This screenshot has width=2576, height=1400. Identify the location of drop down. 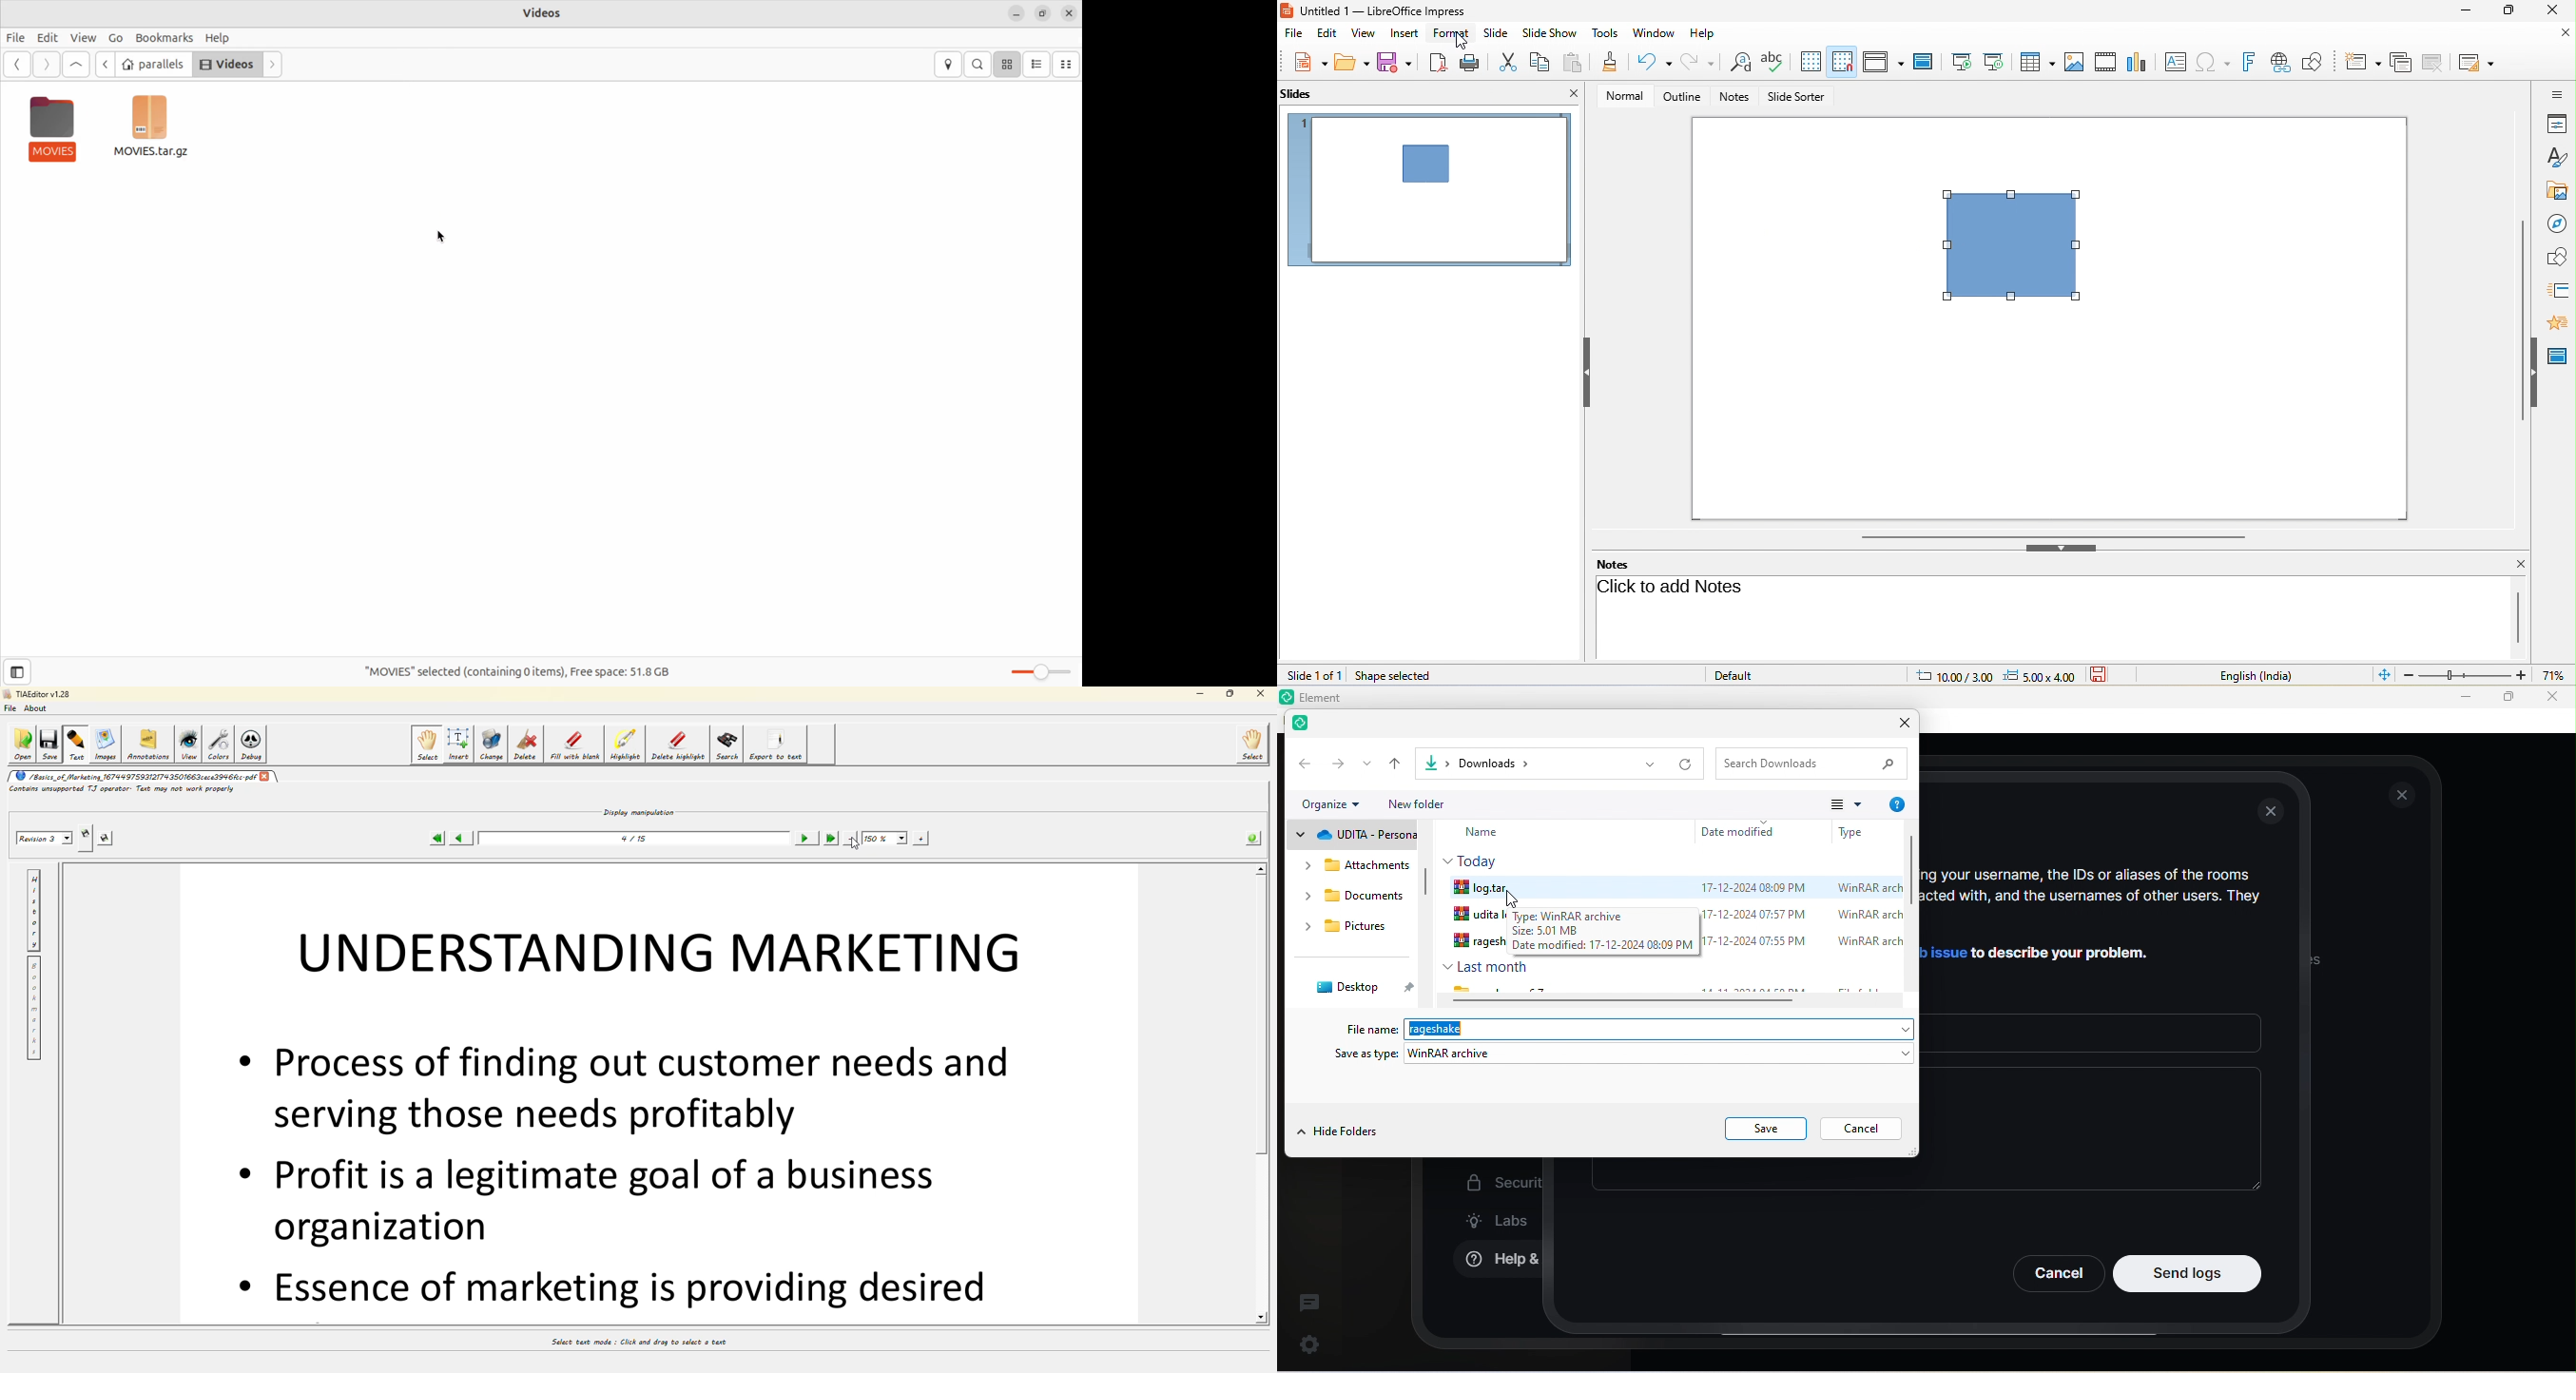
(1367, 764).